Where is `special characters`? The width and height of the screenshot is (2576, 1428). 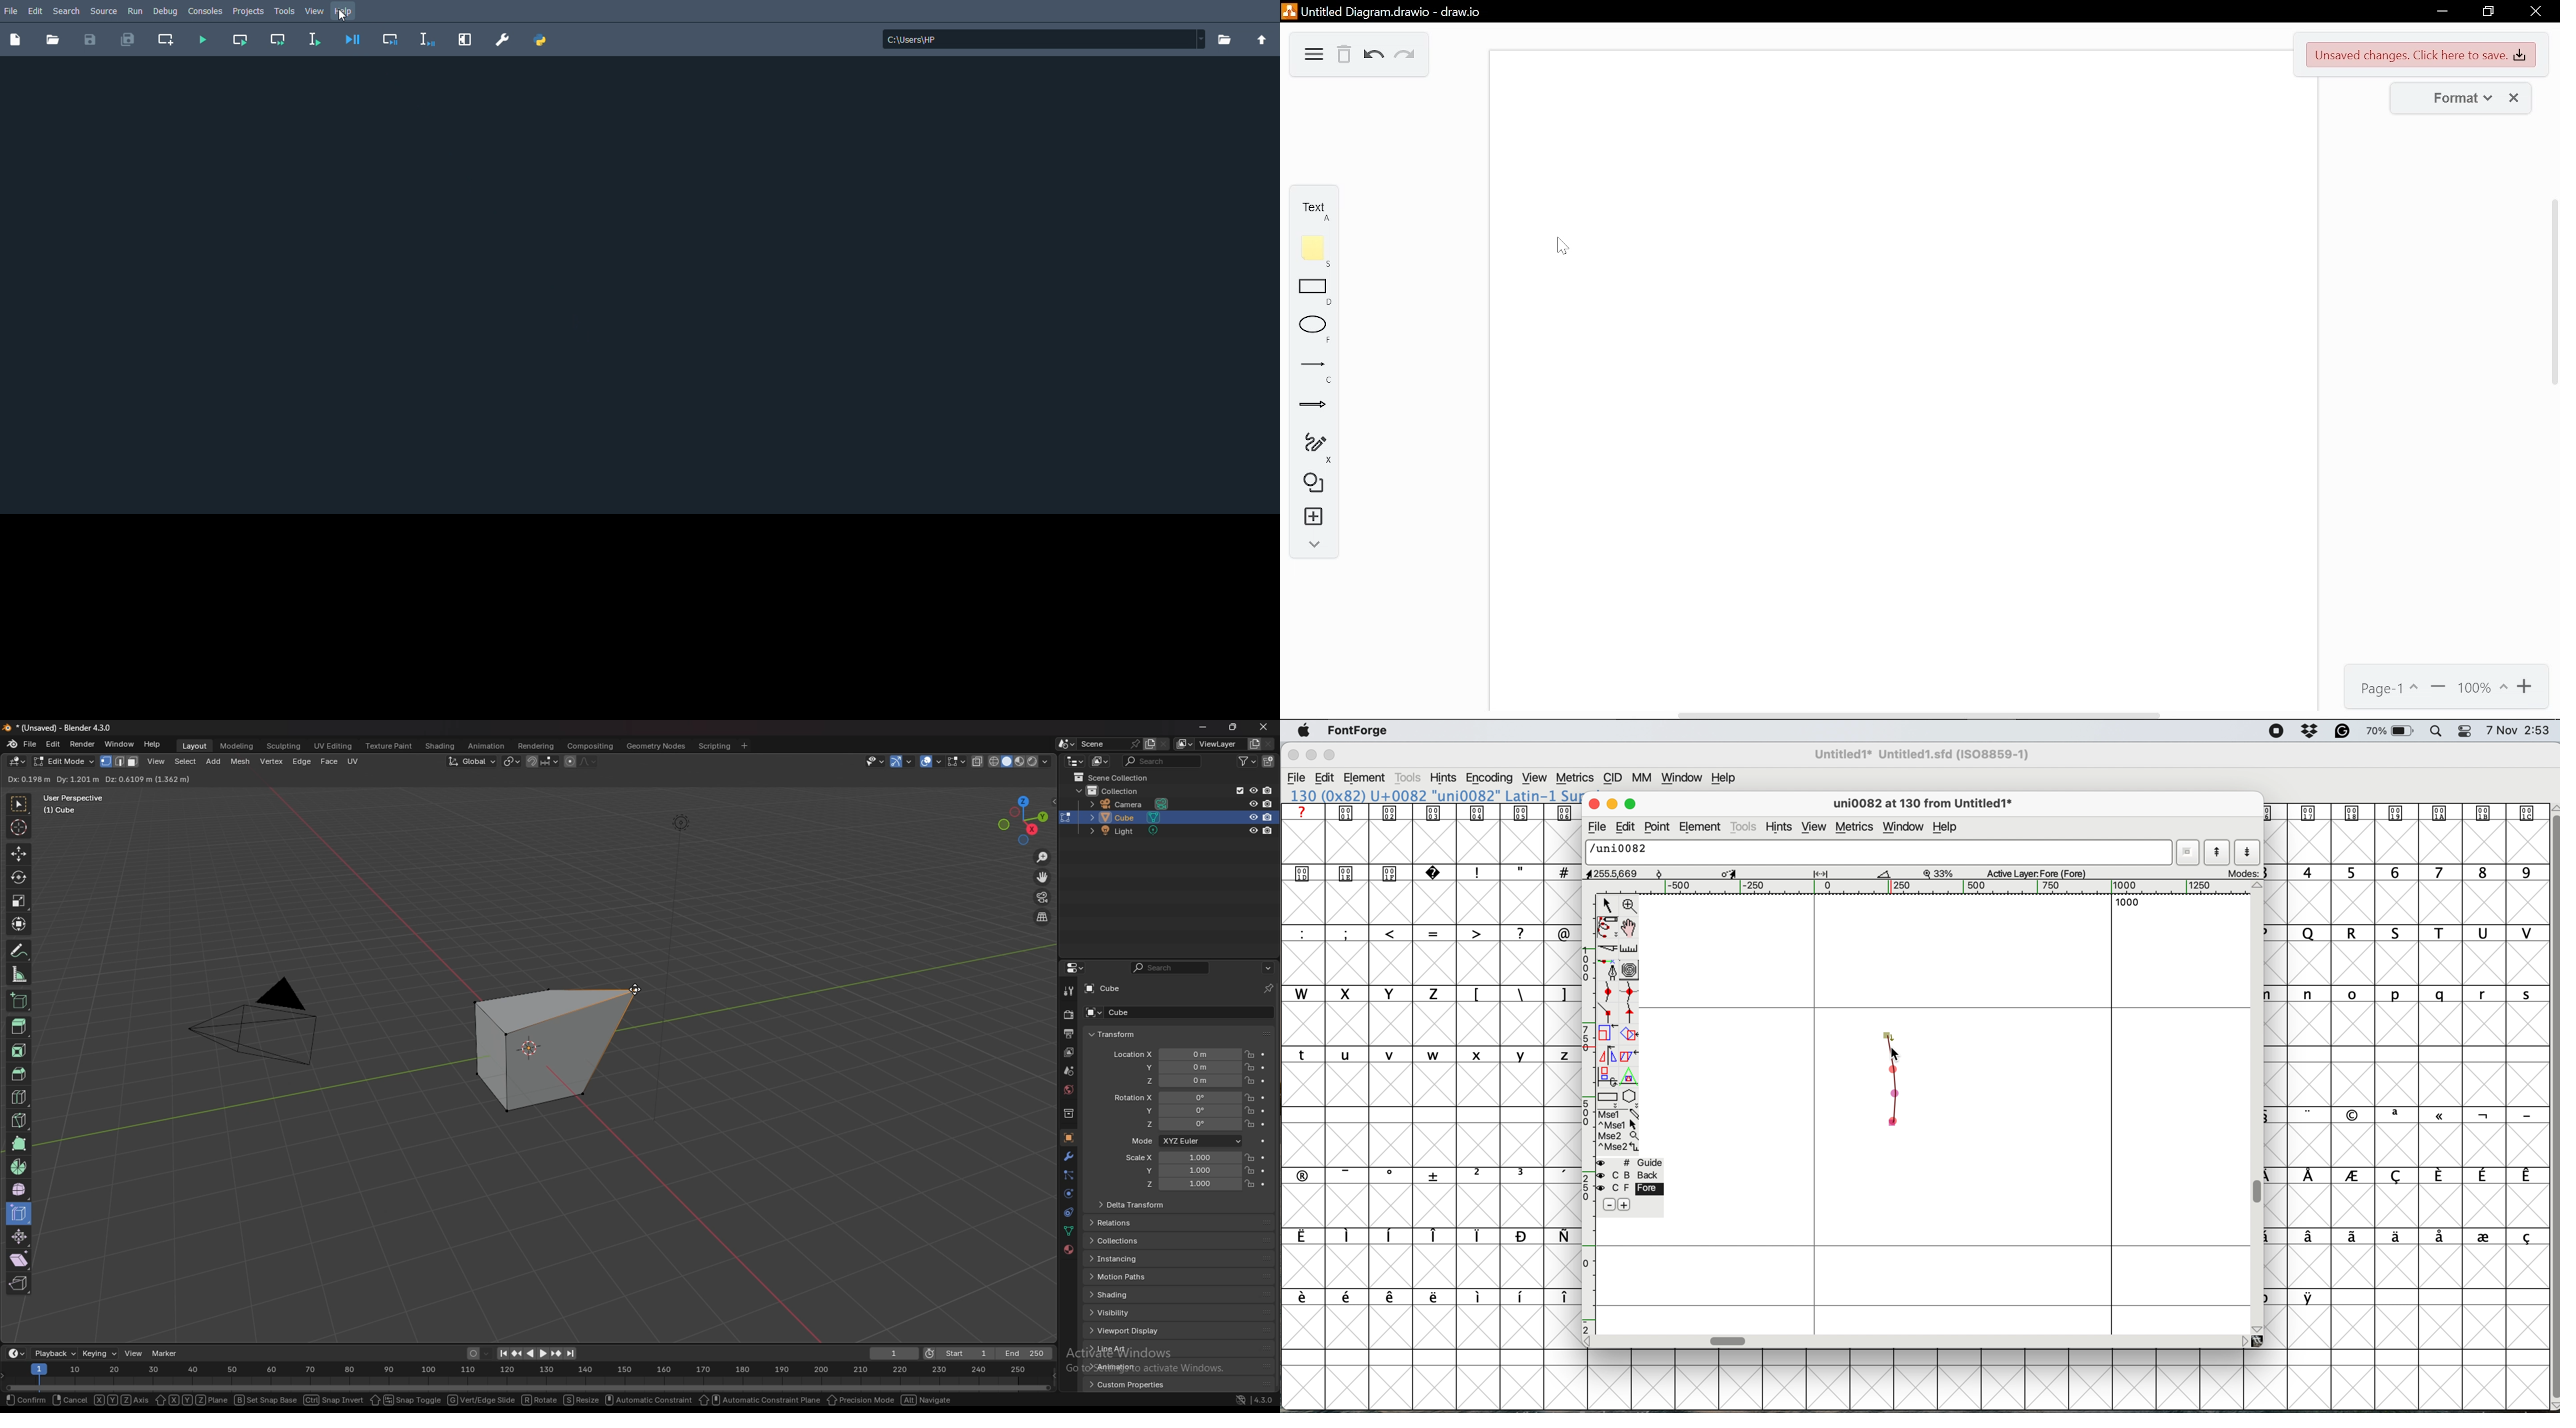
special characters is located at coordinates (1518, 872).